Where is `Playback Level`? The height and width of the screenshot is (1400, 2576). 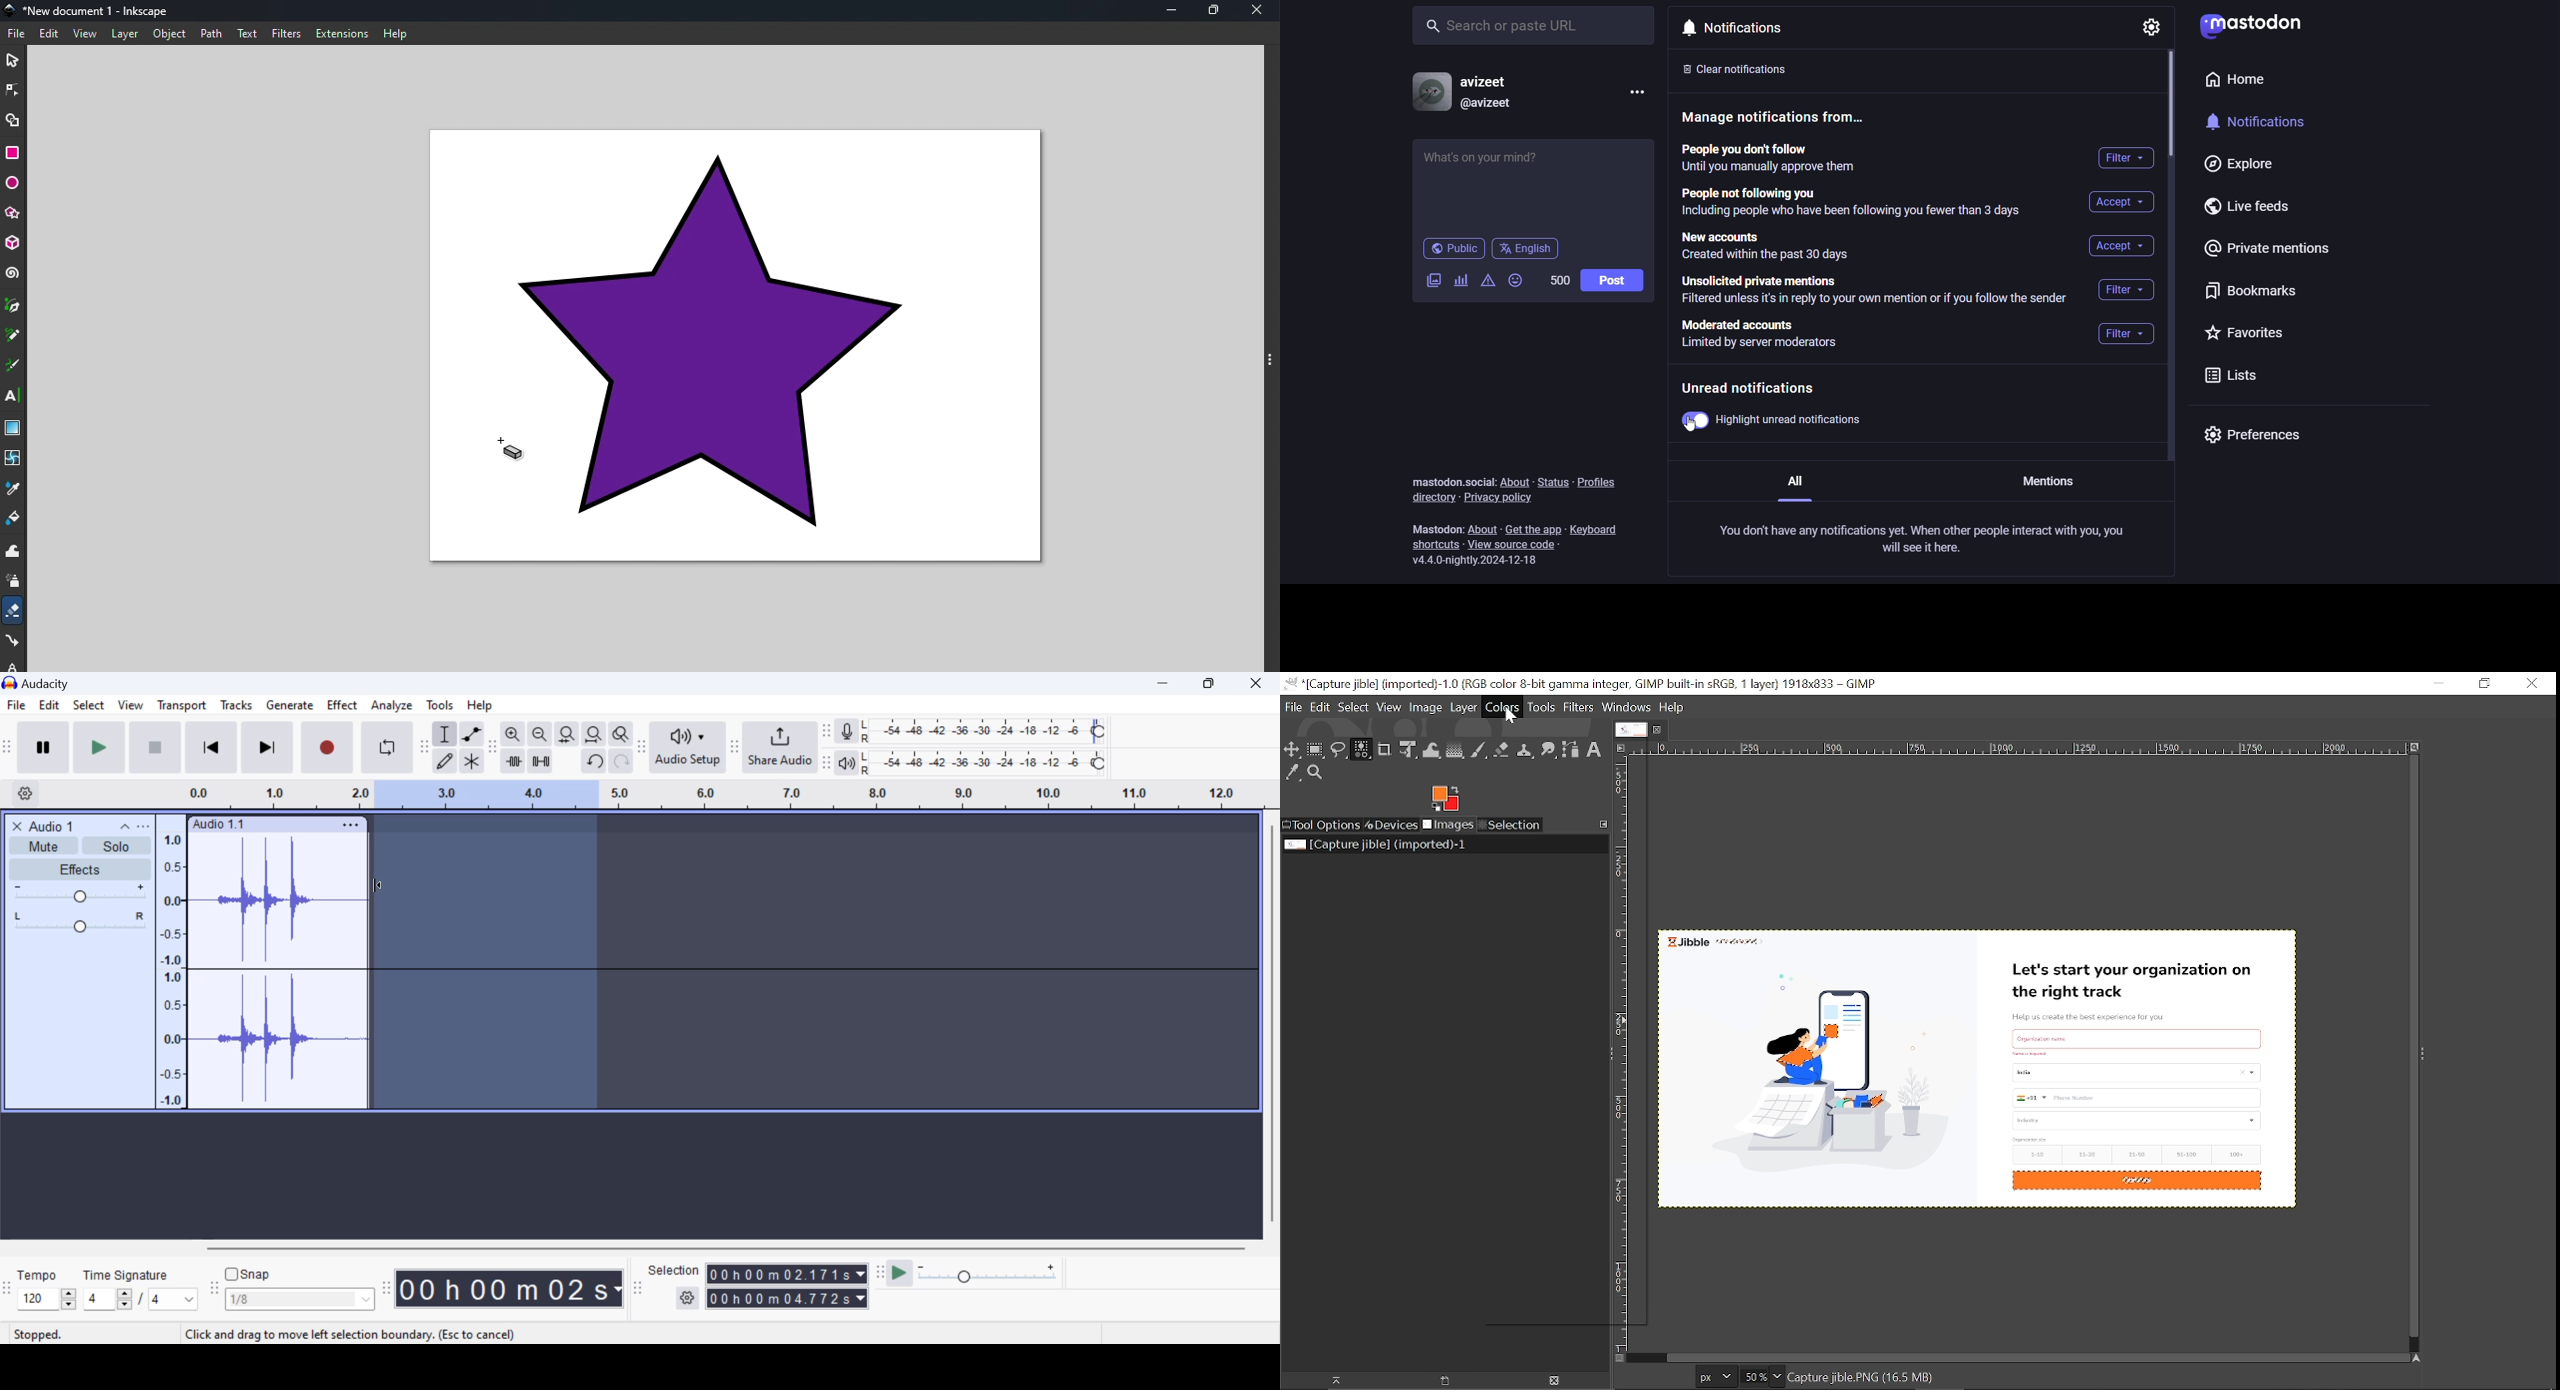 Playback Level is located at coordinates (983, 763).